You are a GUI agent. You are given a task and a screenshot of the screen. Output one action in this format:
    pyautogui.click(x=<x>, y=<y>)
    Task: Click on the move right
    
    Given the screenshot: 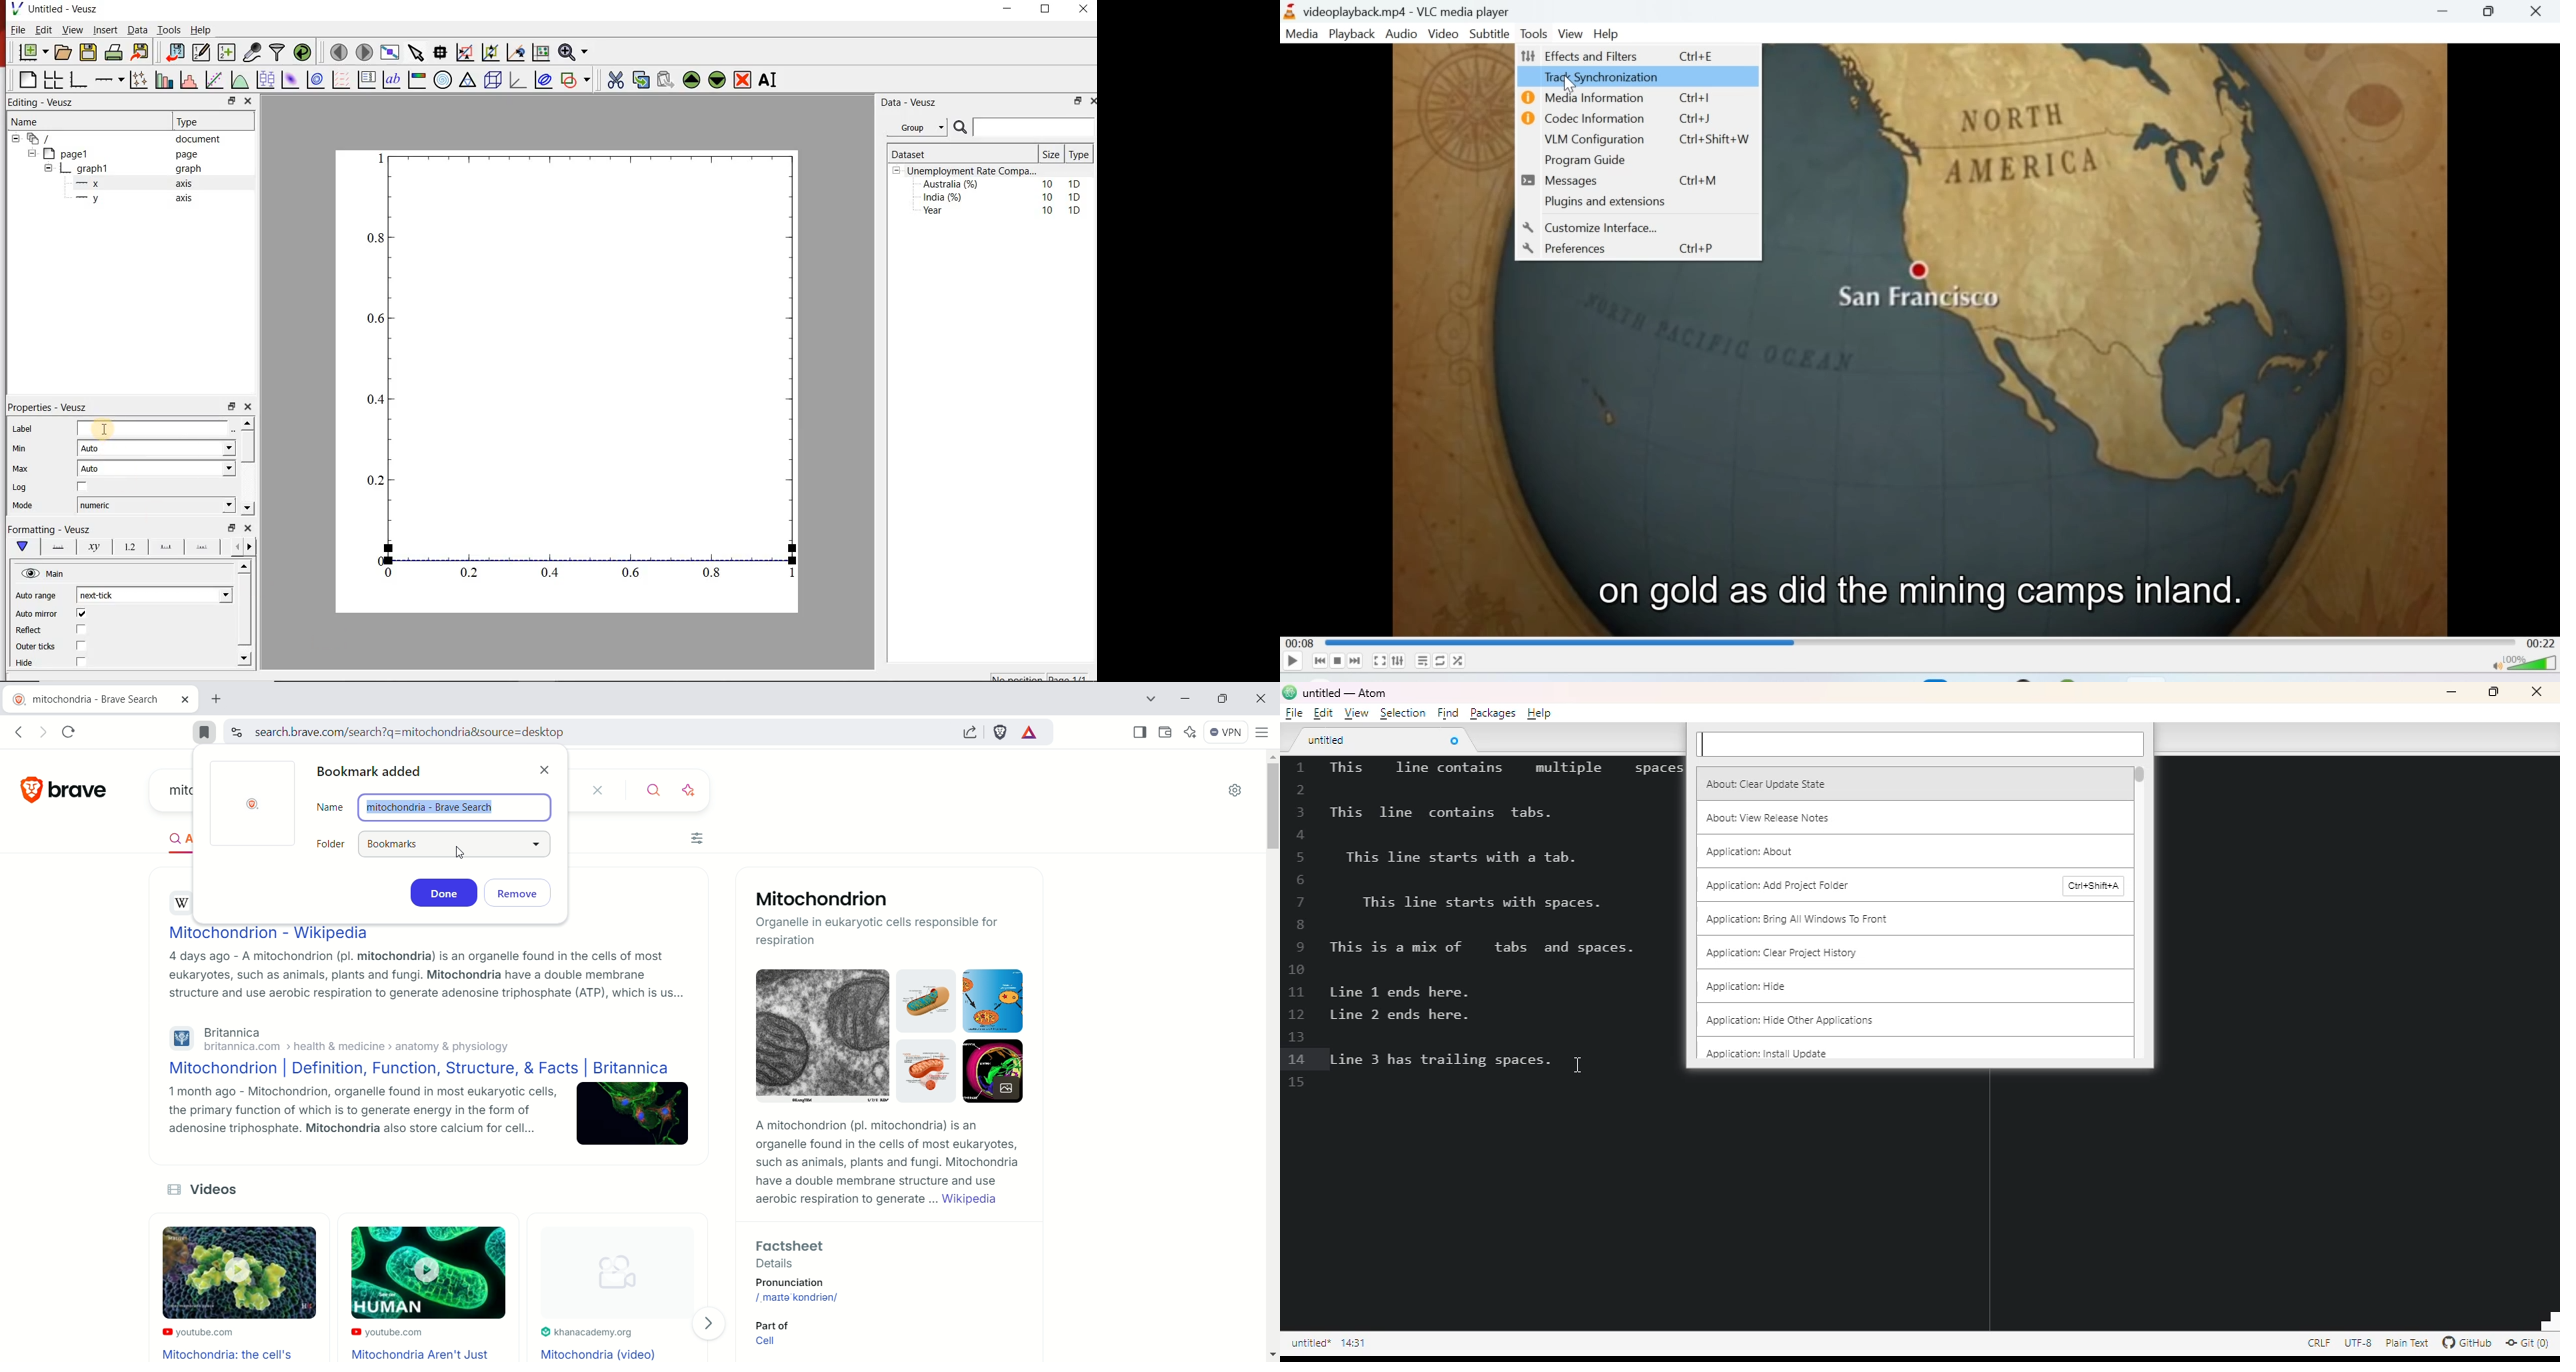 What is the action you would take?
    pyautogui.click(x=249, y=547)
    